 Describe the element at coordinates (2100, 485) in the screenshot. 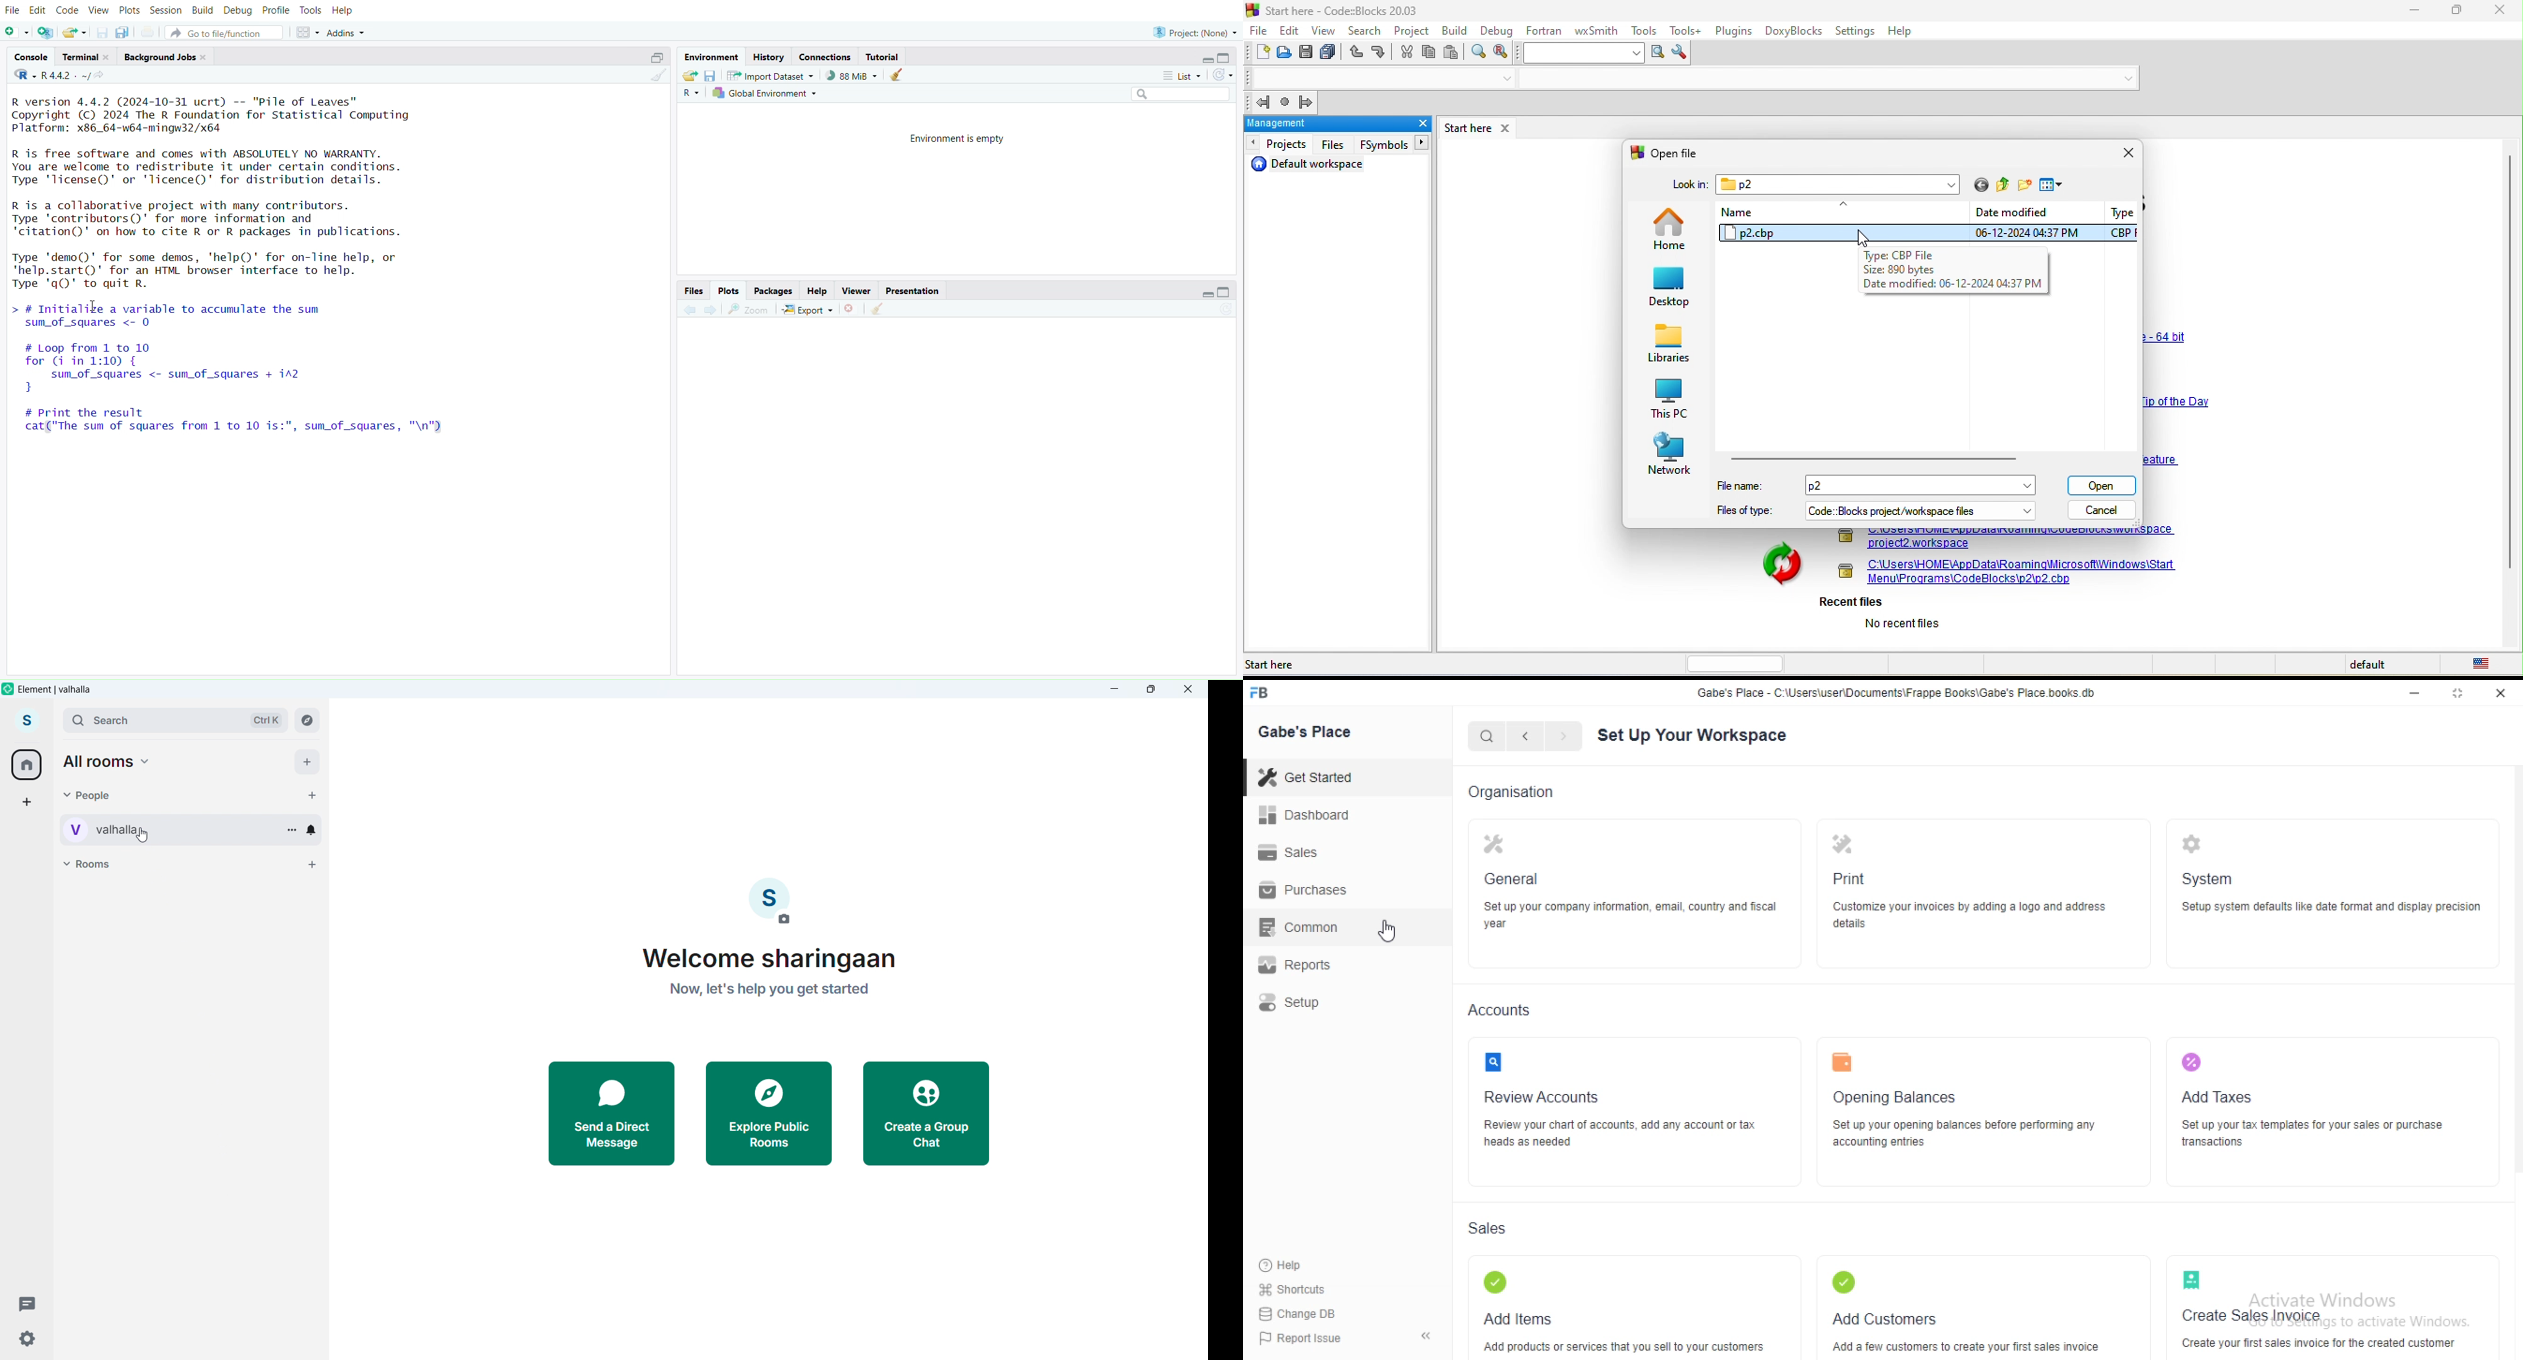

I see `open` at that location.